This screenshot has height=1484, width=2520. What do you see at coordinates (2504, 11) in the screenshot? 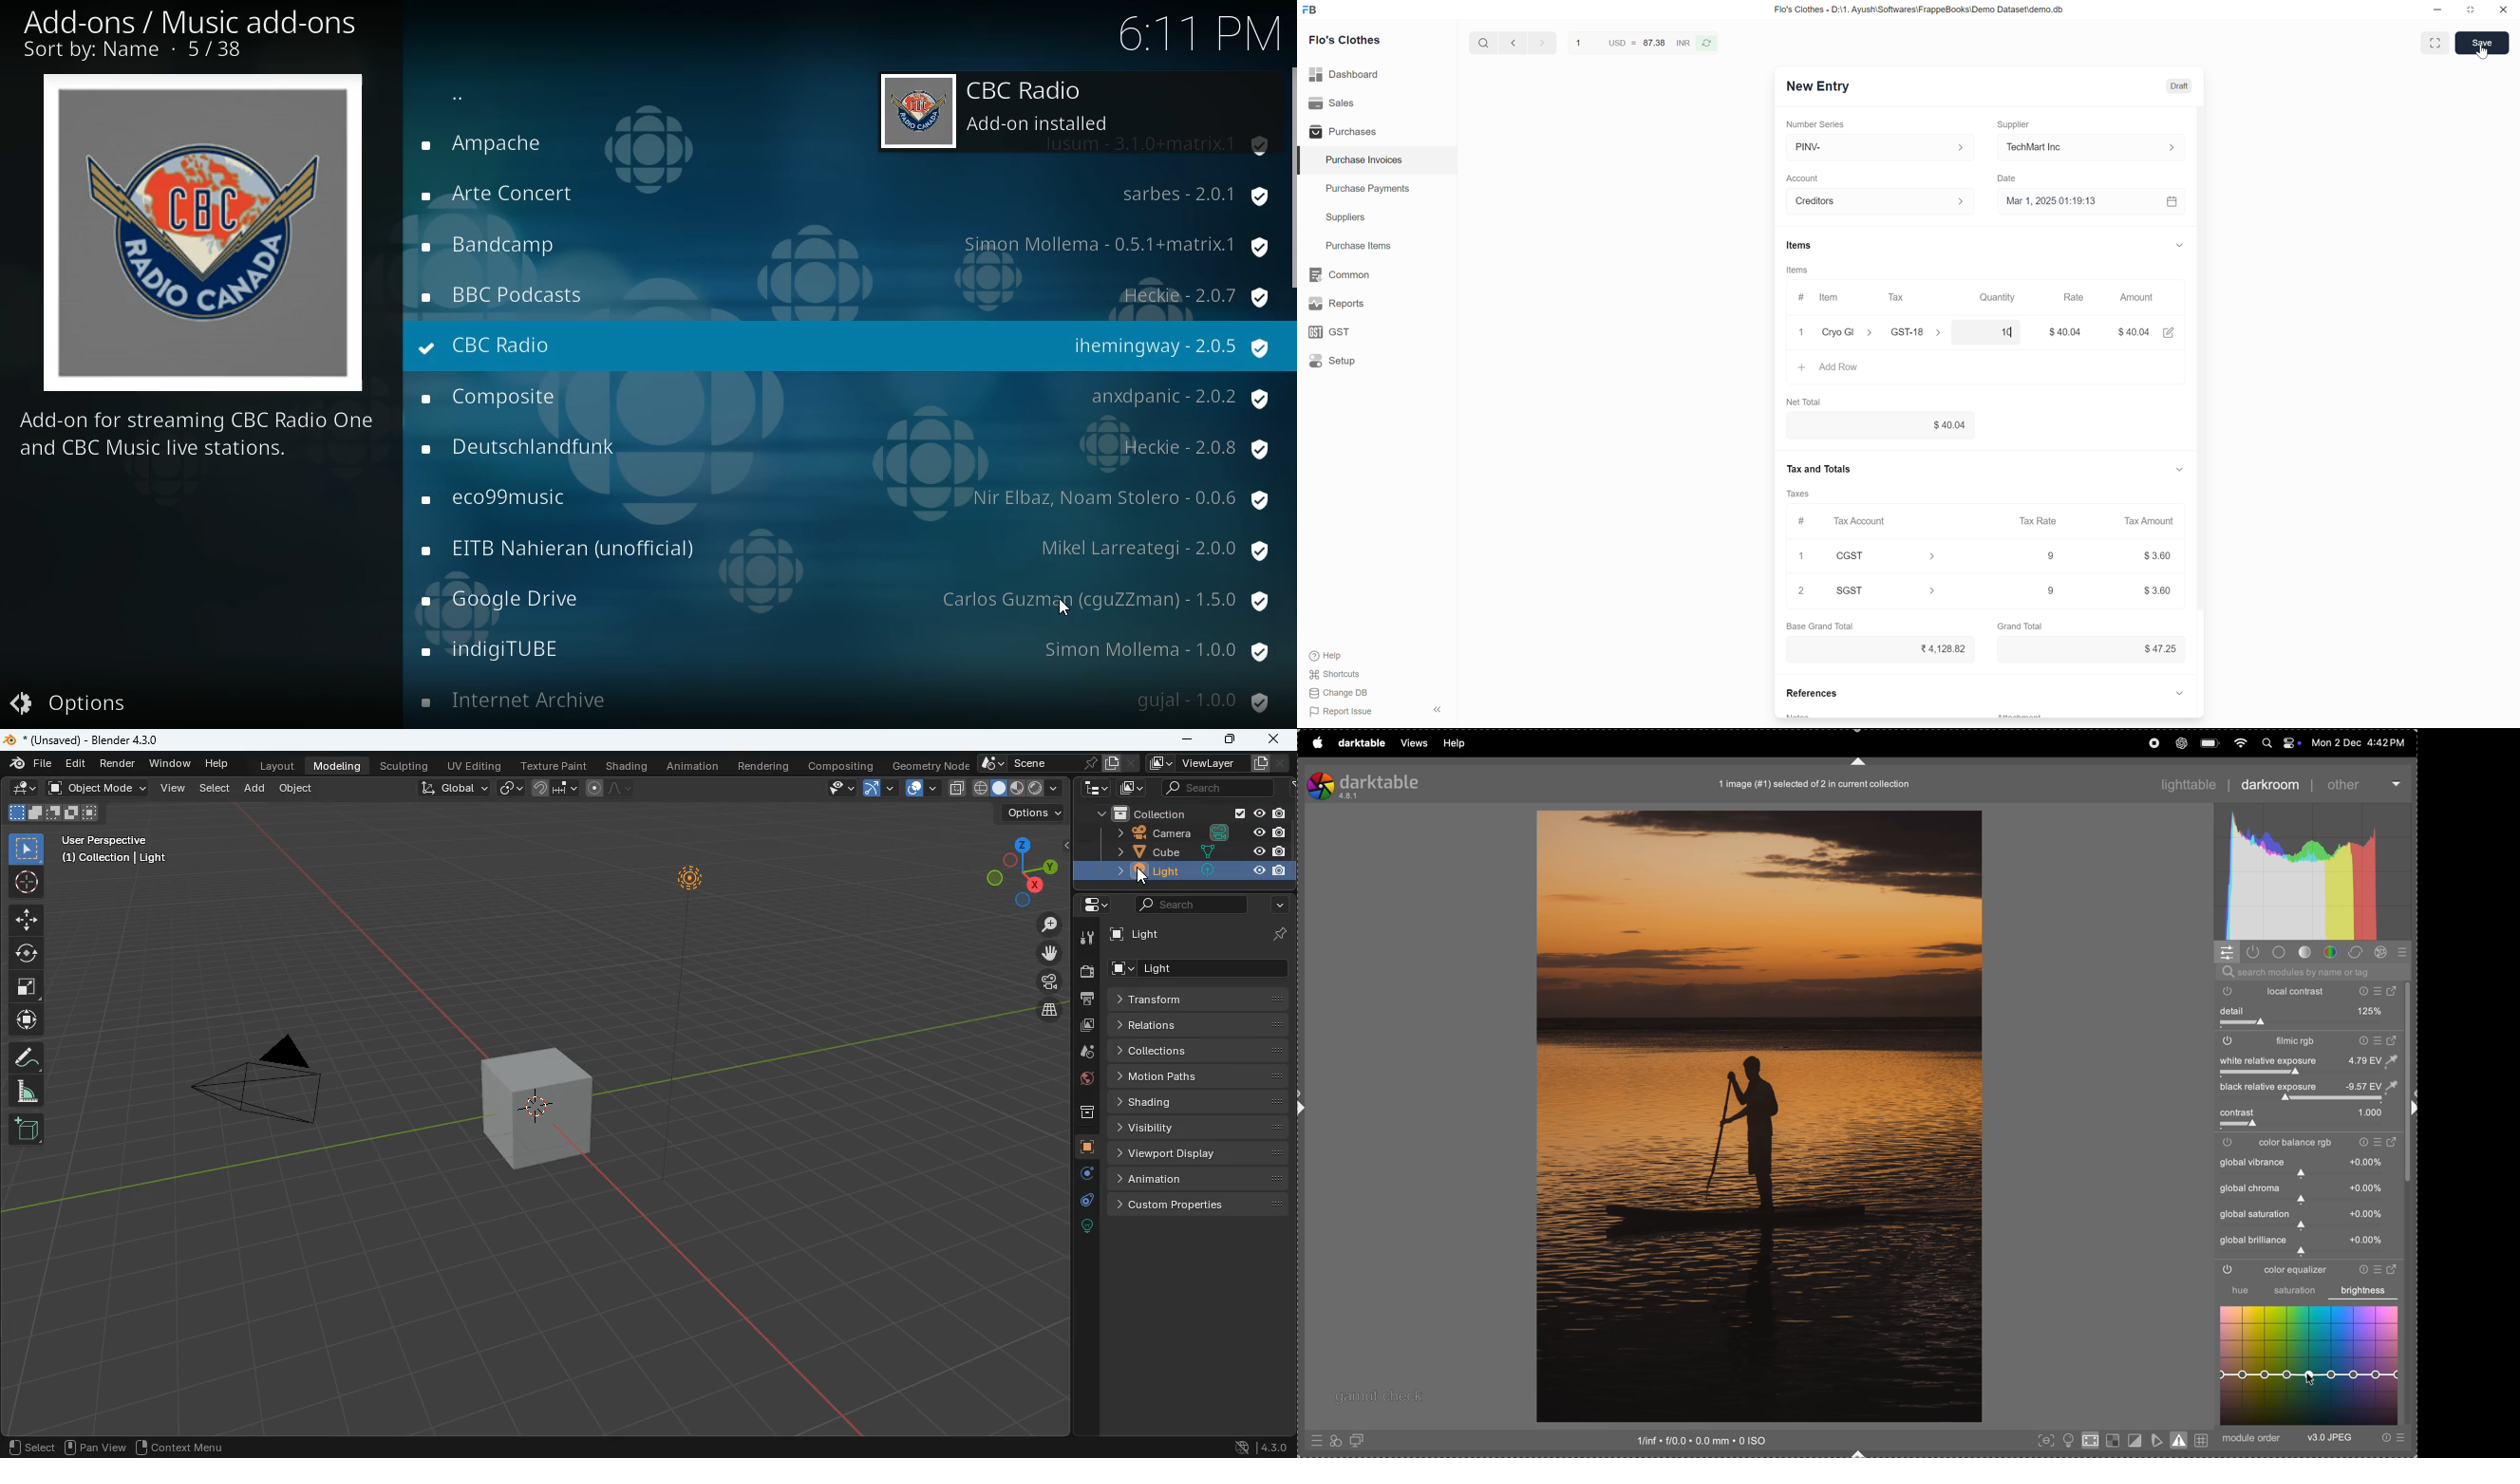
I see `close` at bounding box center [2504, 11].